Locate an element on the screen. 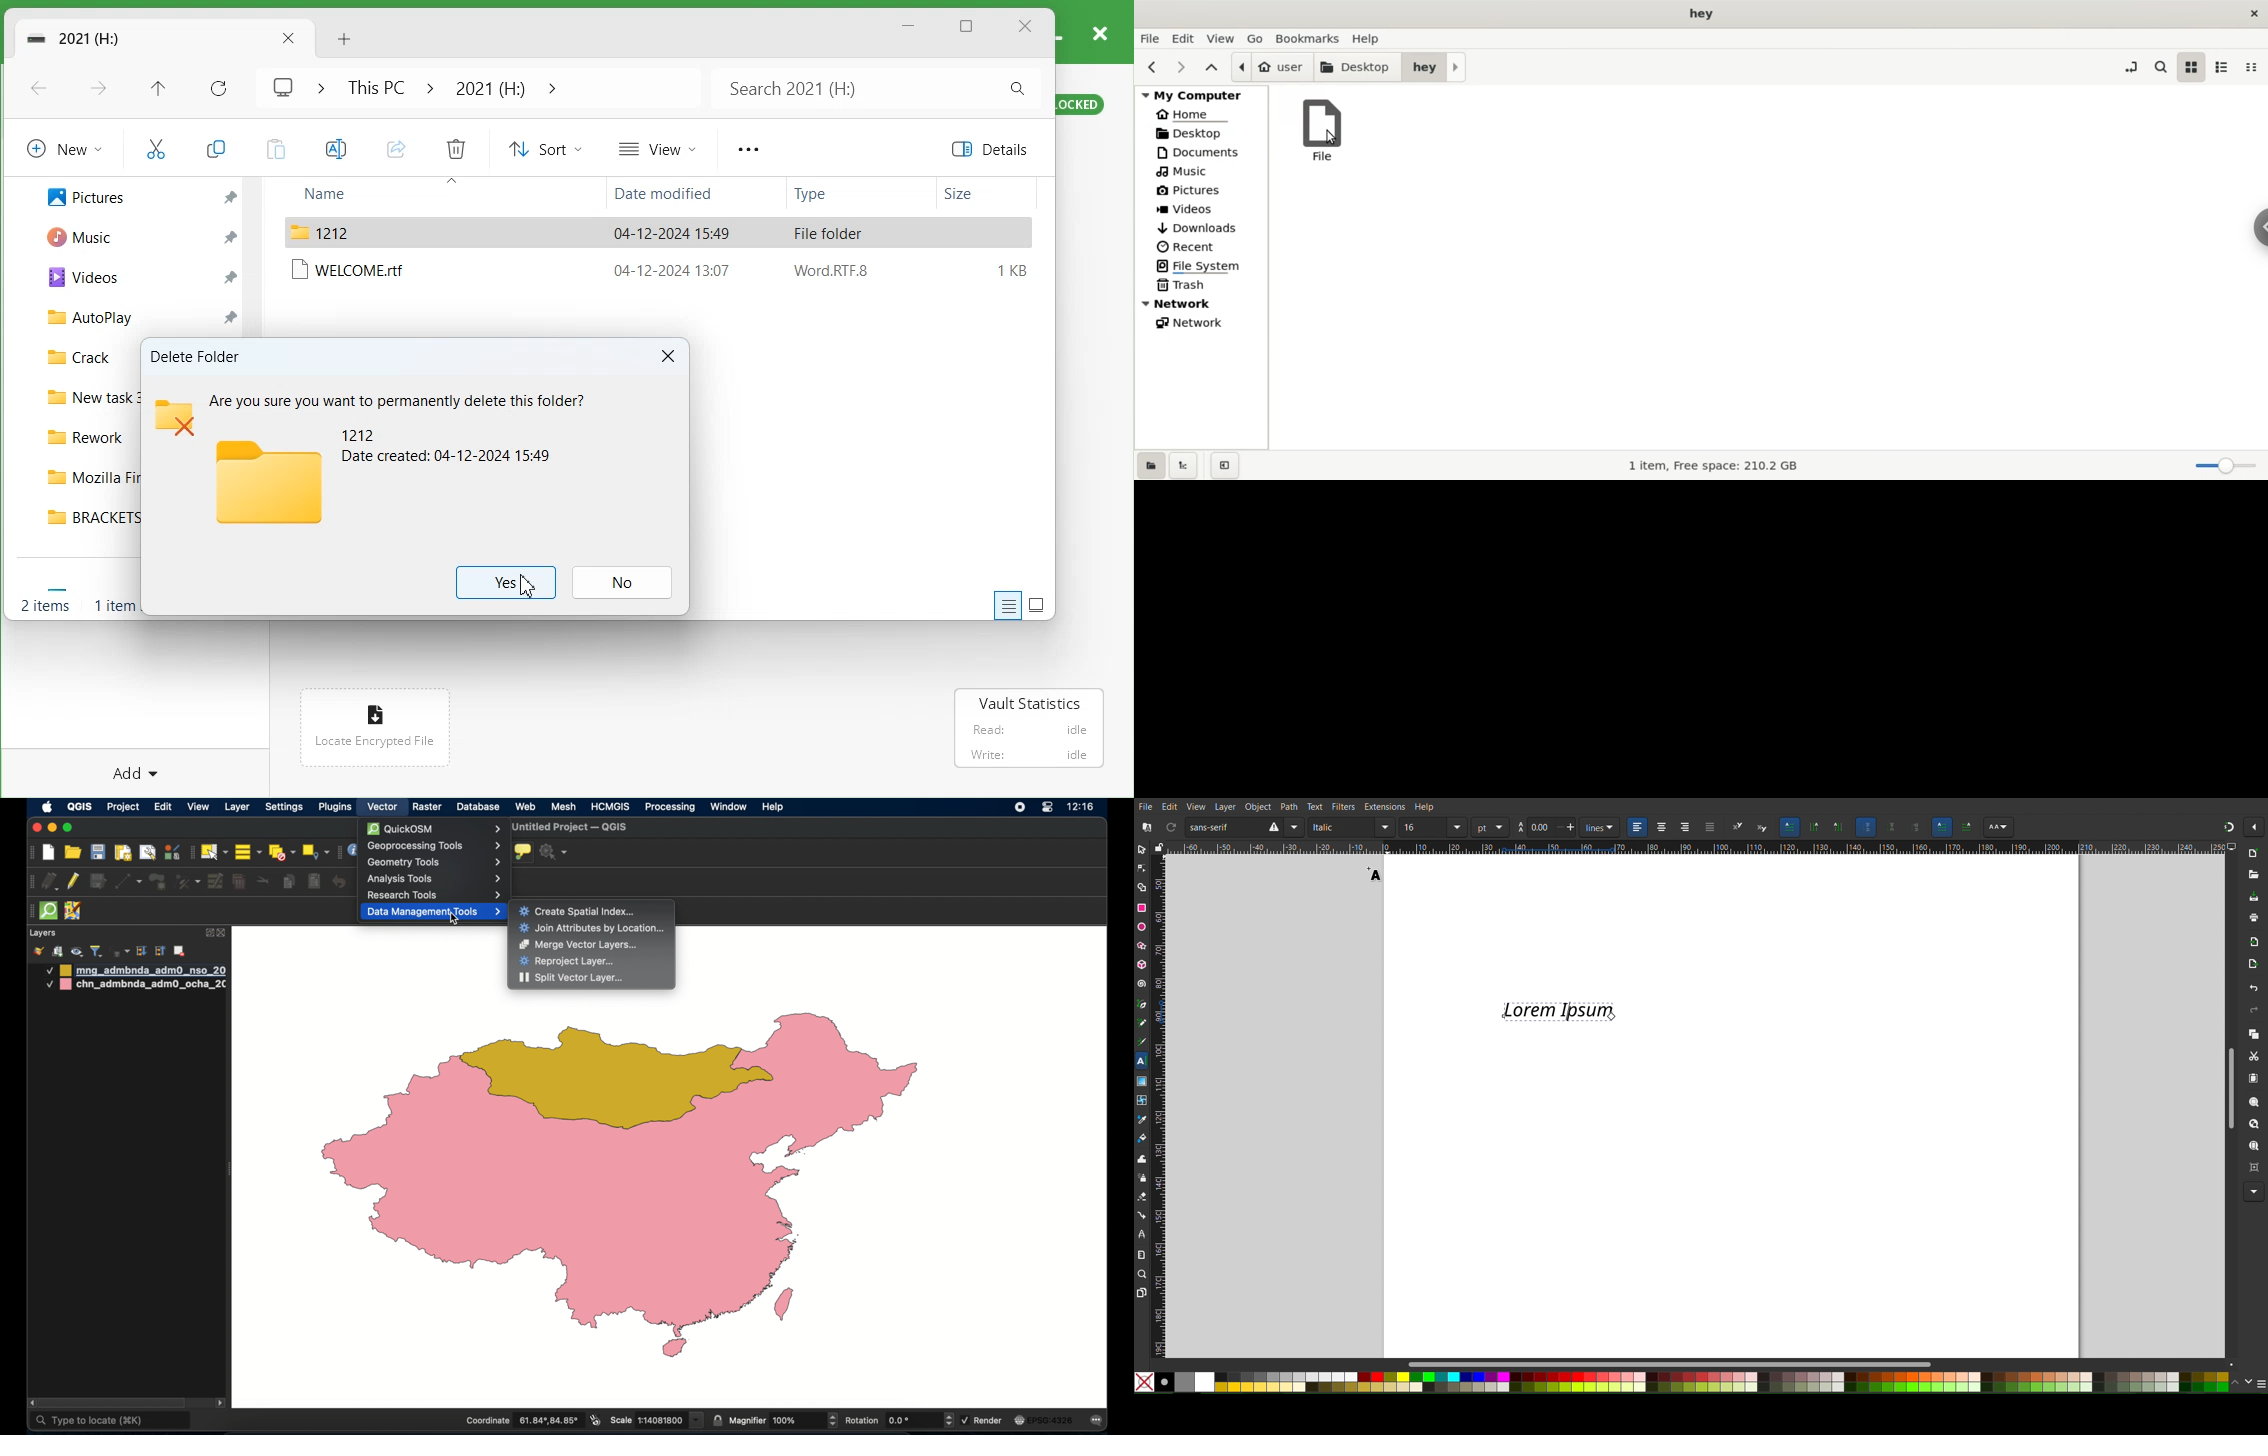 The height and width of the screenshot is (1456, 2268). open project is located at coordinates (74, 853).